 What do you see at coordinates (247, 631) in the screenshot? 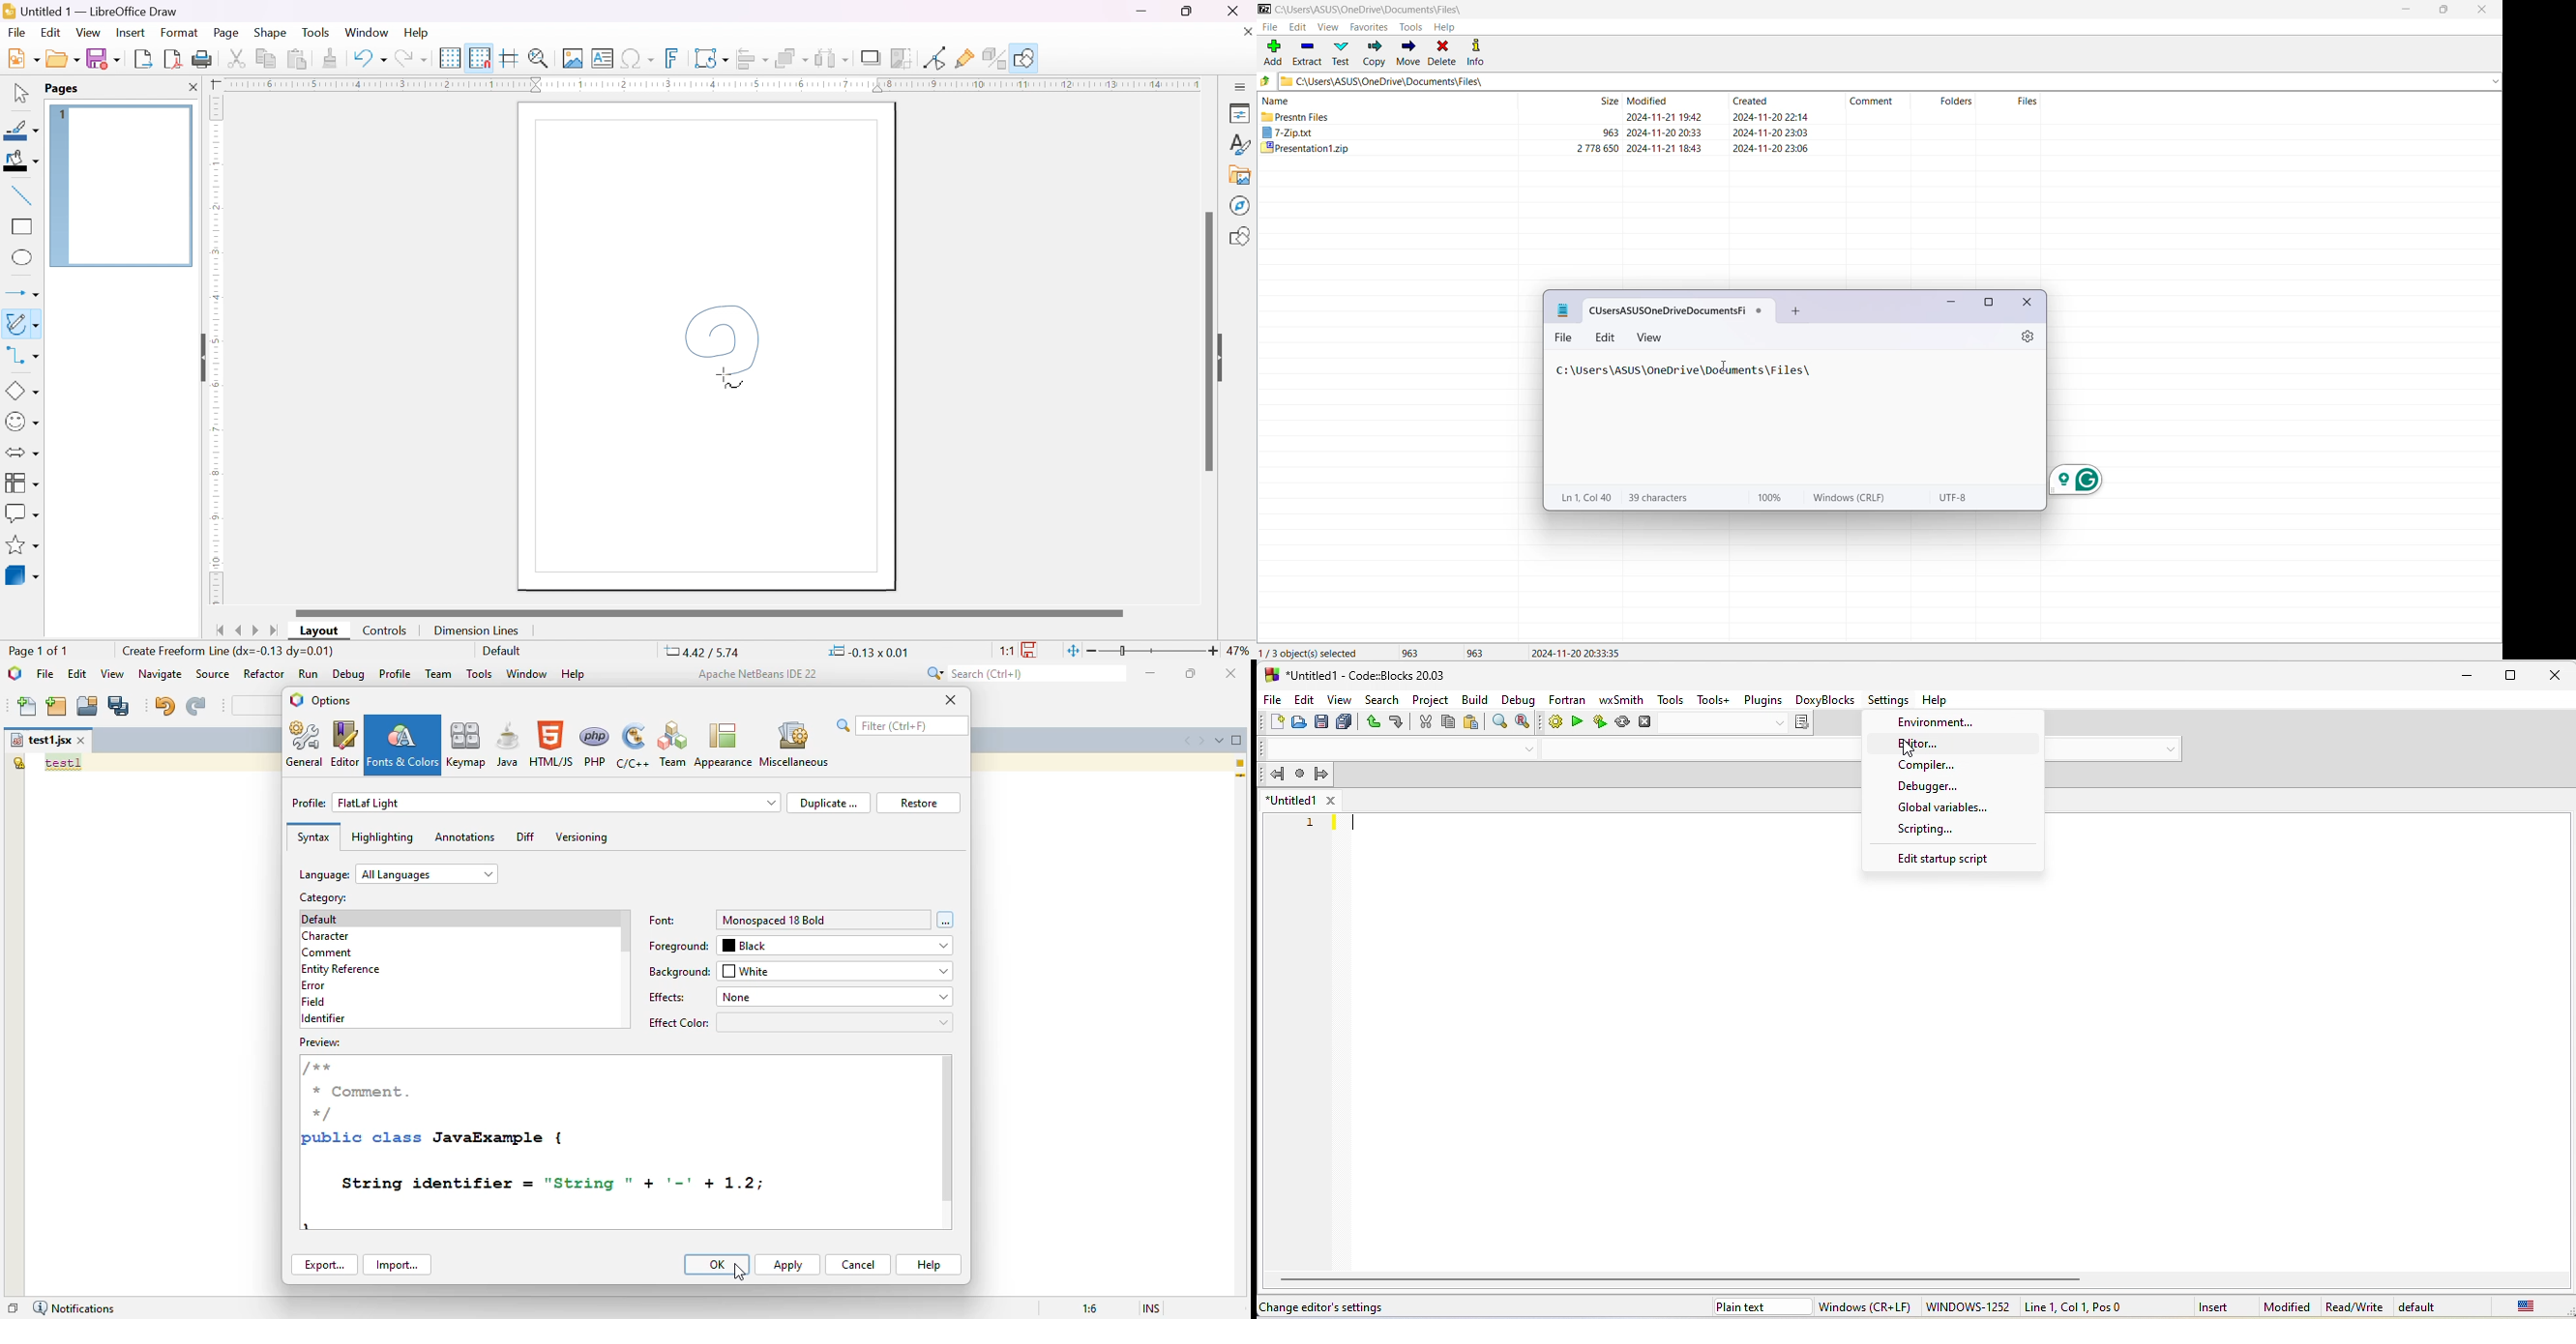
I see `next/previous` at bounding box center [247, 631].